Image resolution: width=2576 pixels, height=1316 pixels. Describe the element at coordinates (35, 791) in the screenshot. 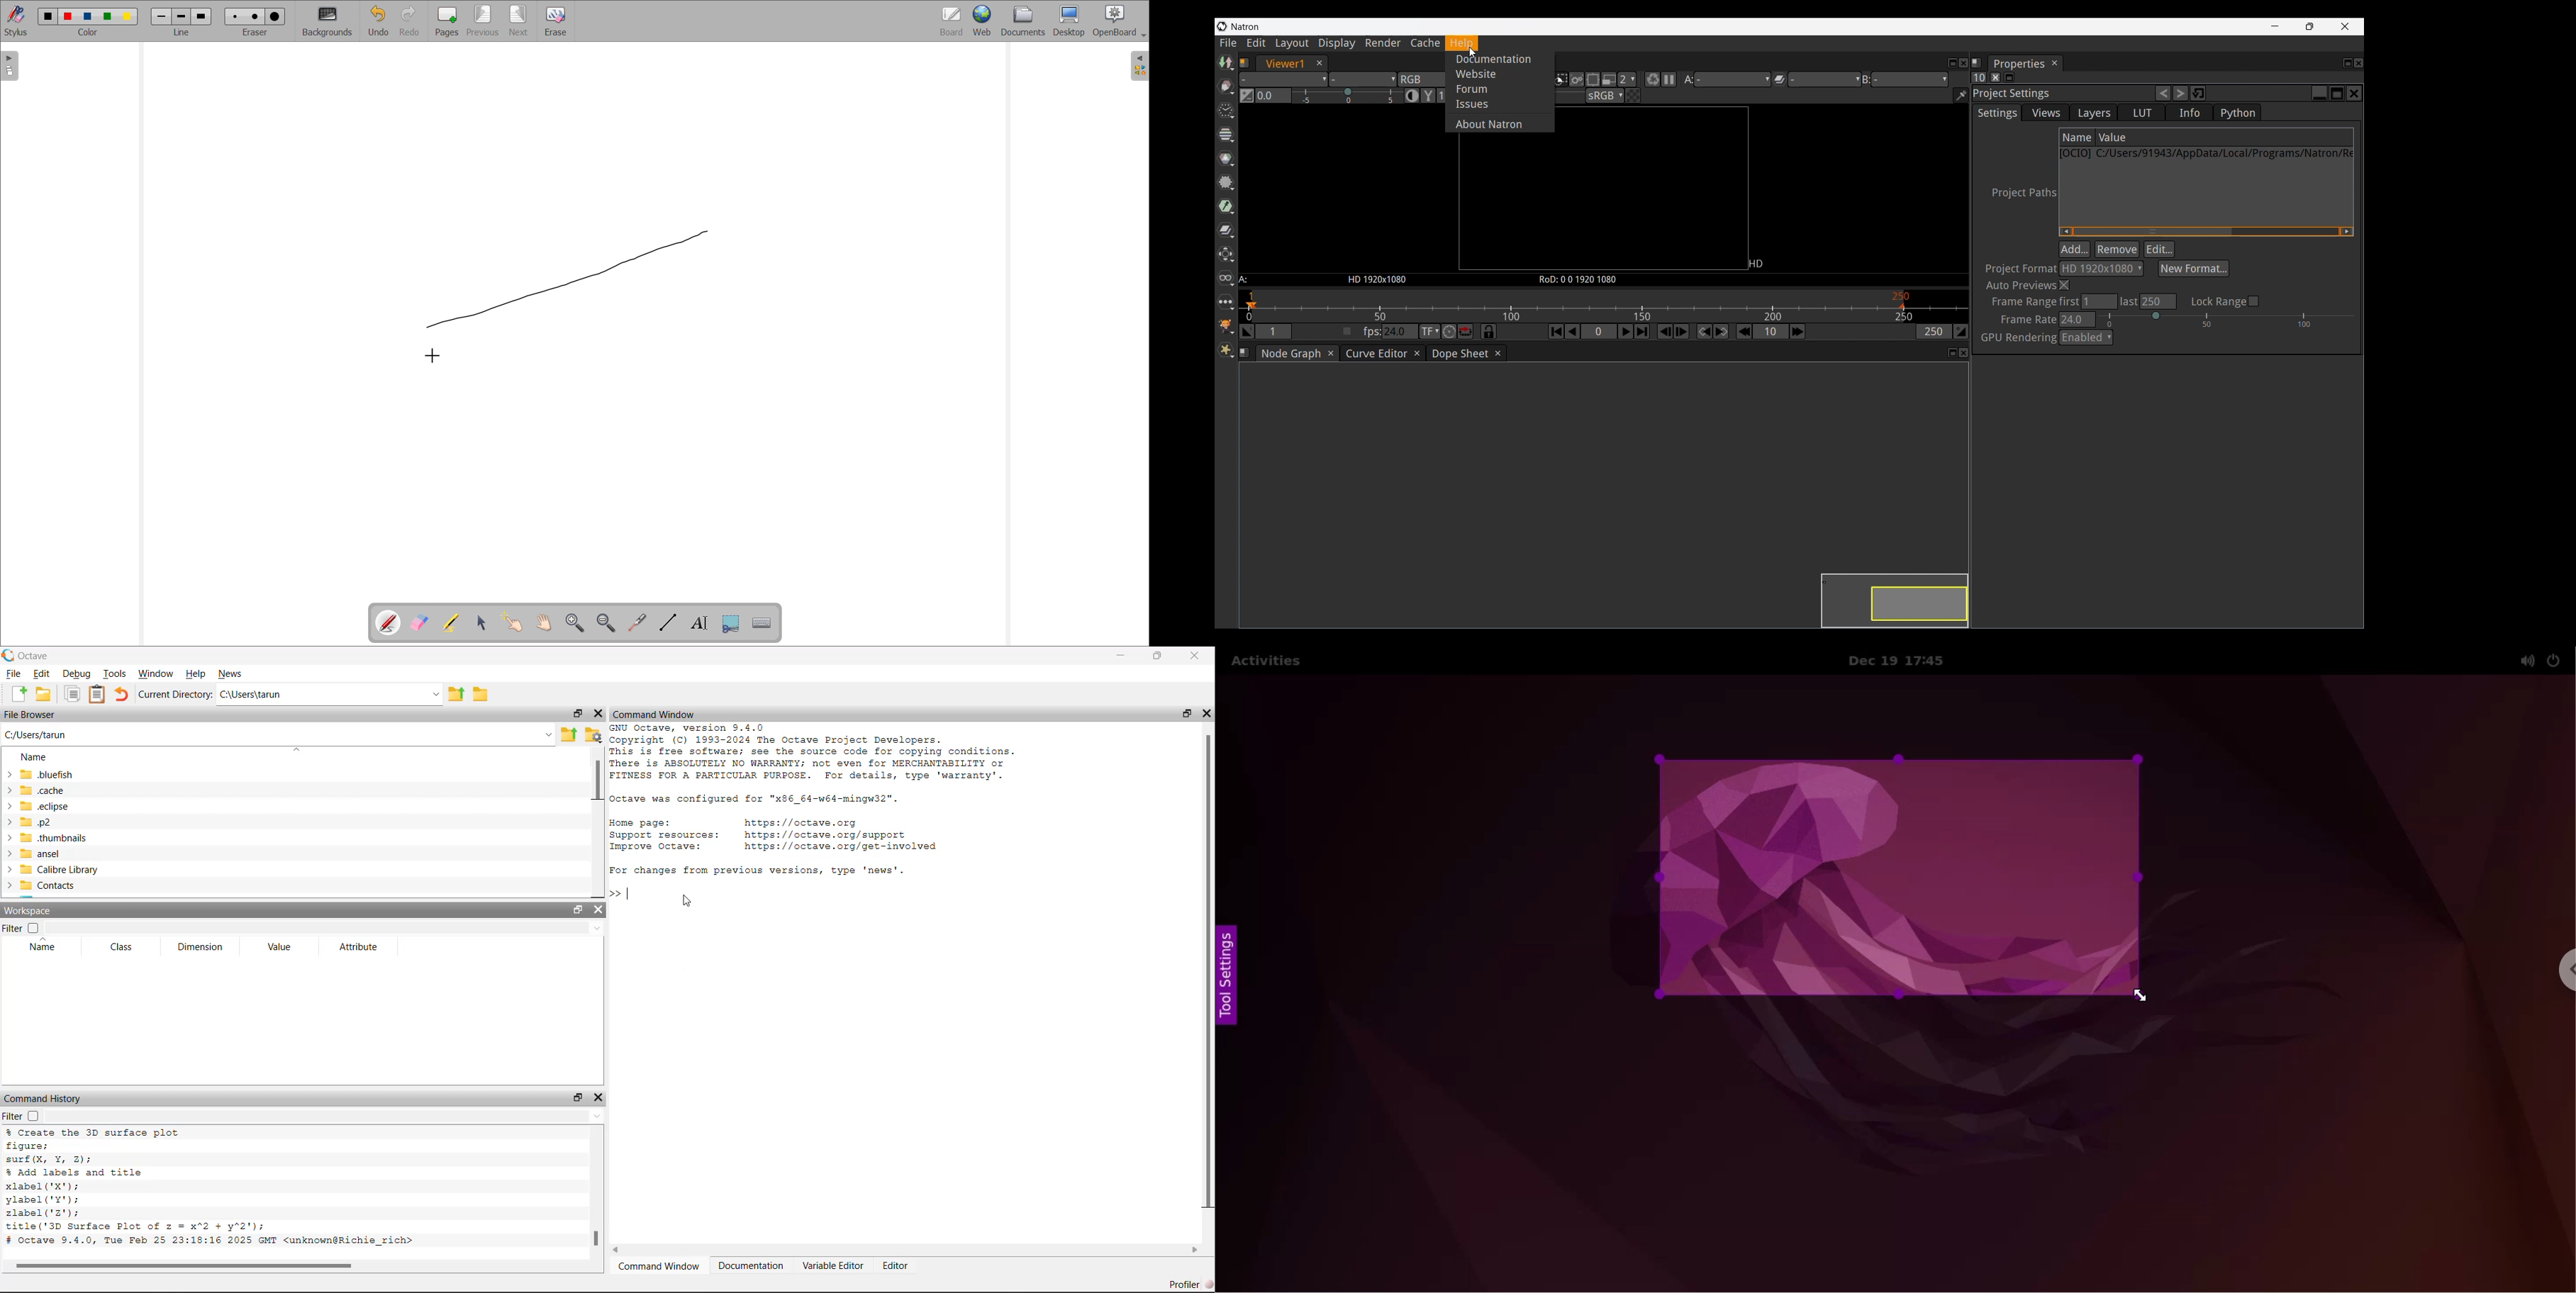

I see `.cache` at that location.